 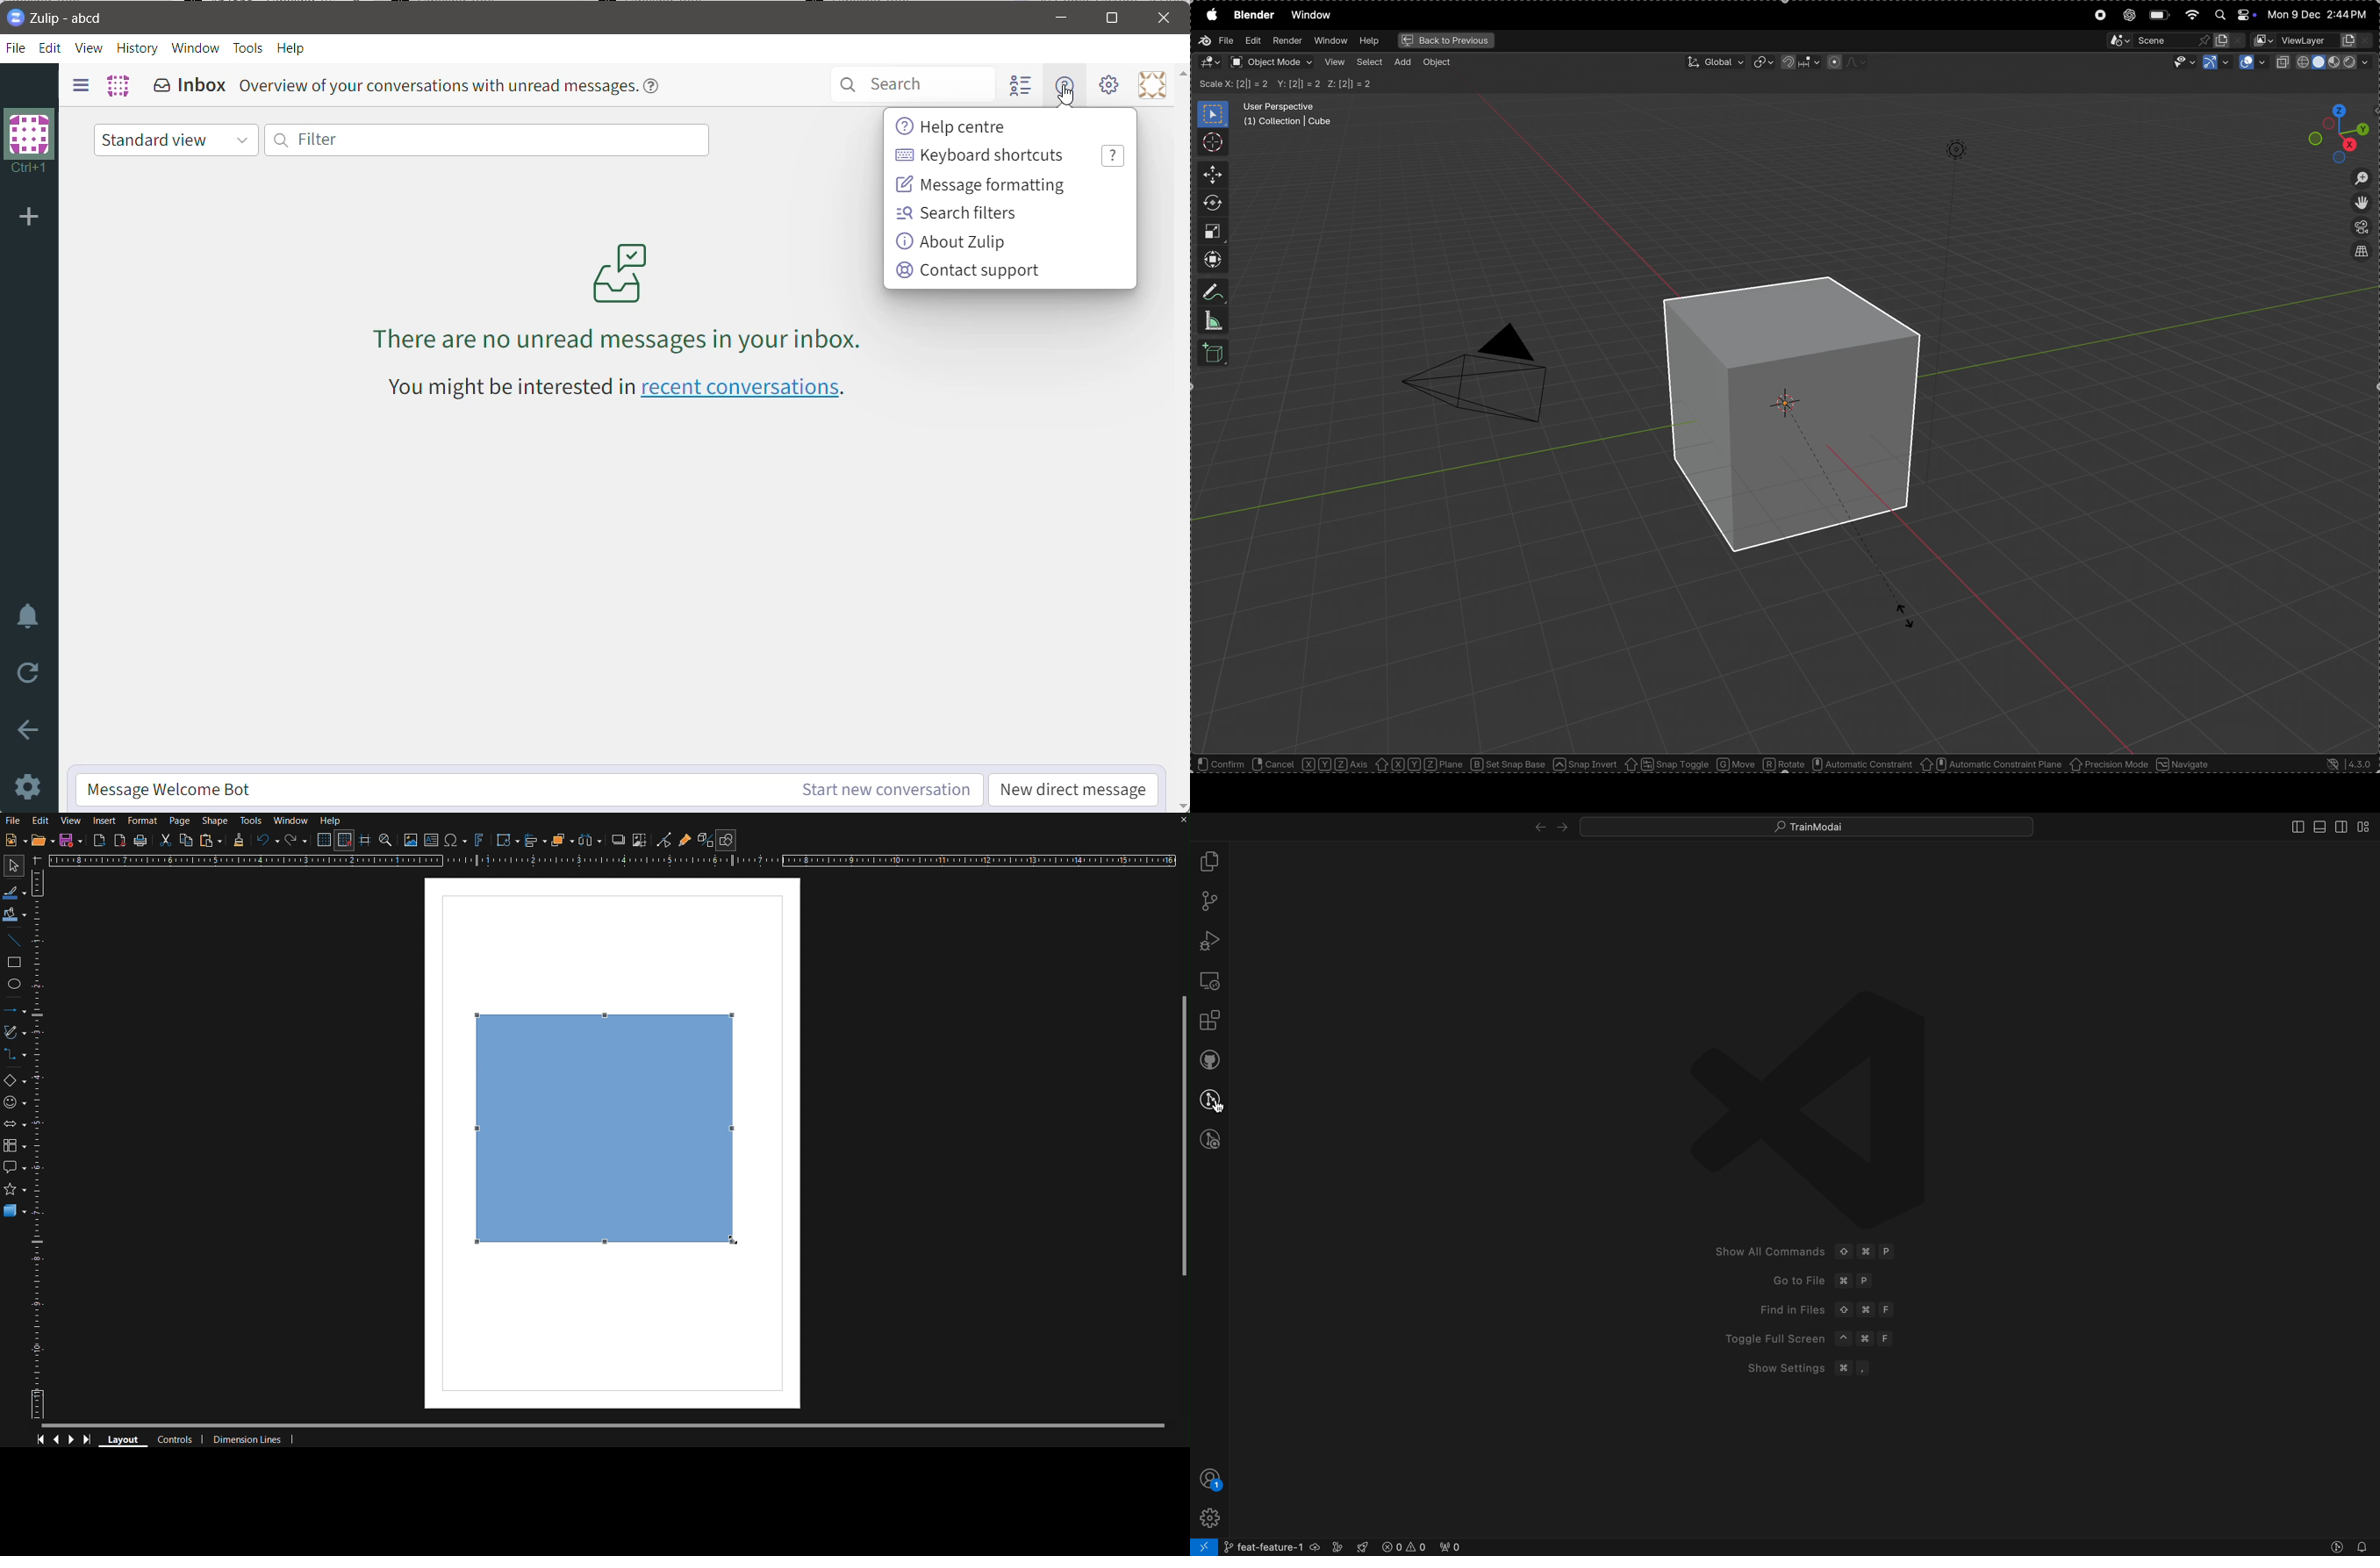 What do you see at coordinates (292, 49) in the screenshot?
I see `Help` at bounding box center [292, 49].